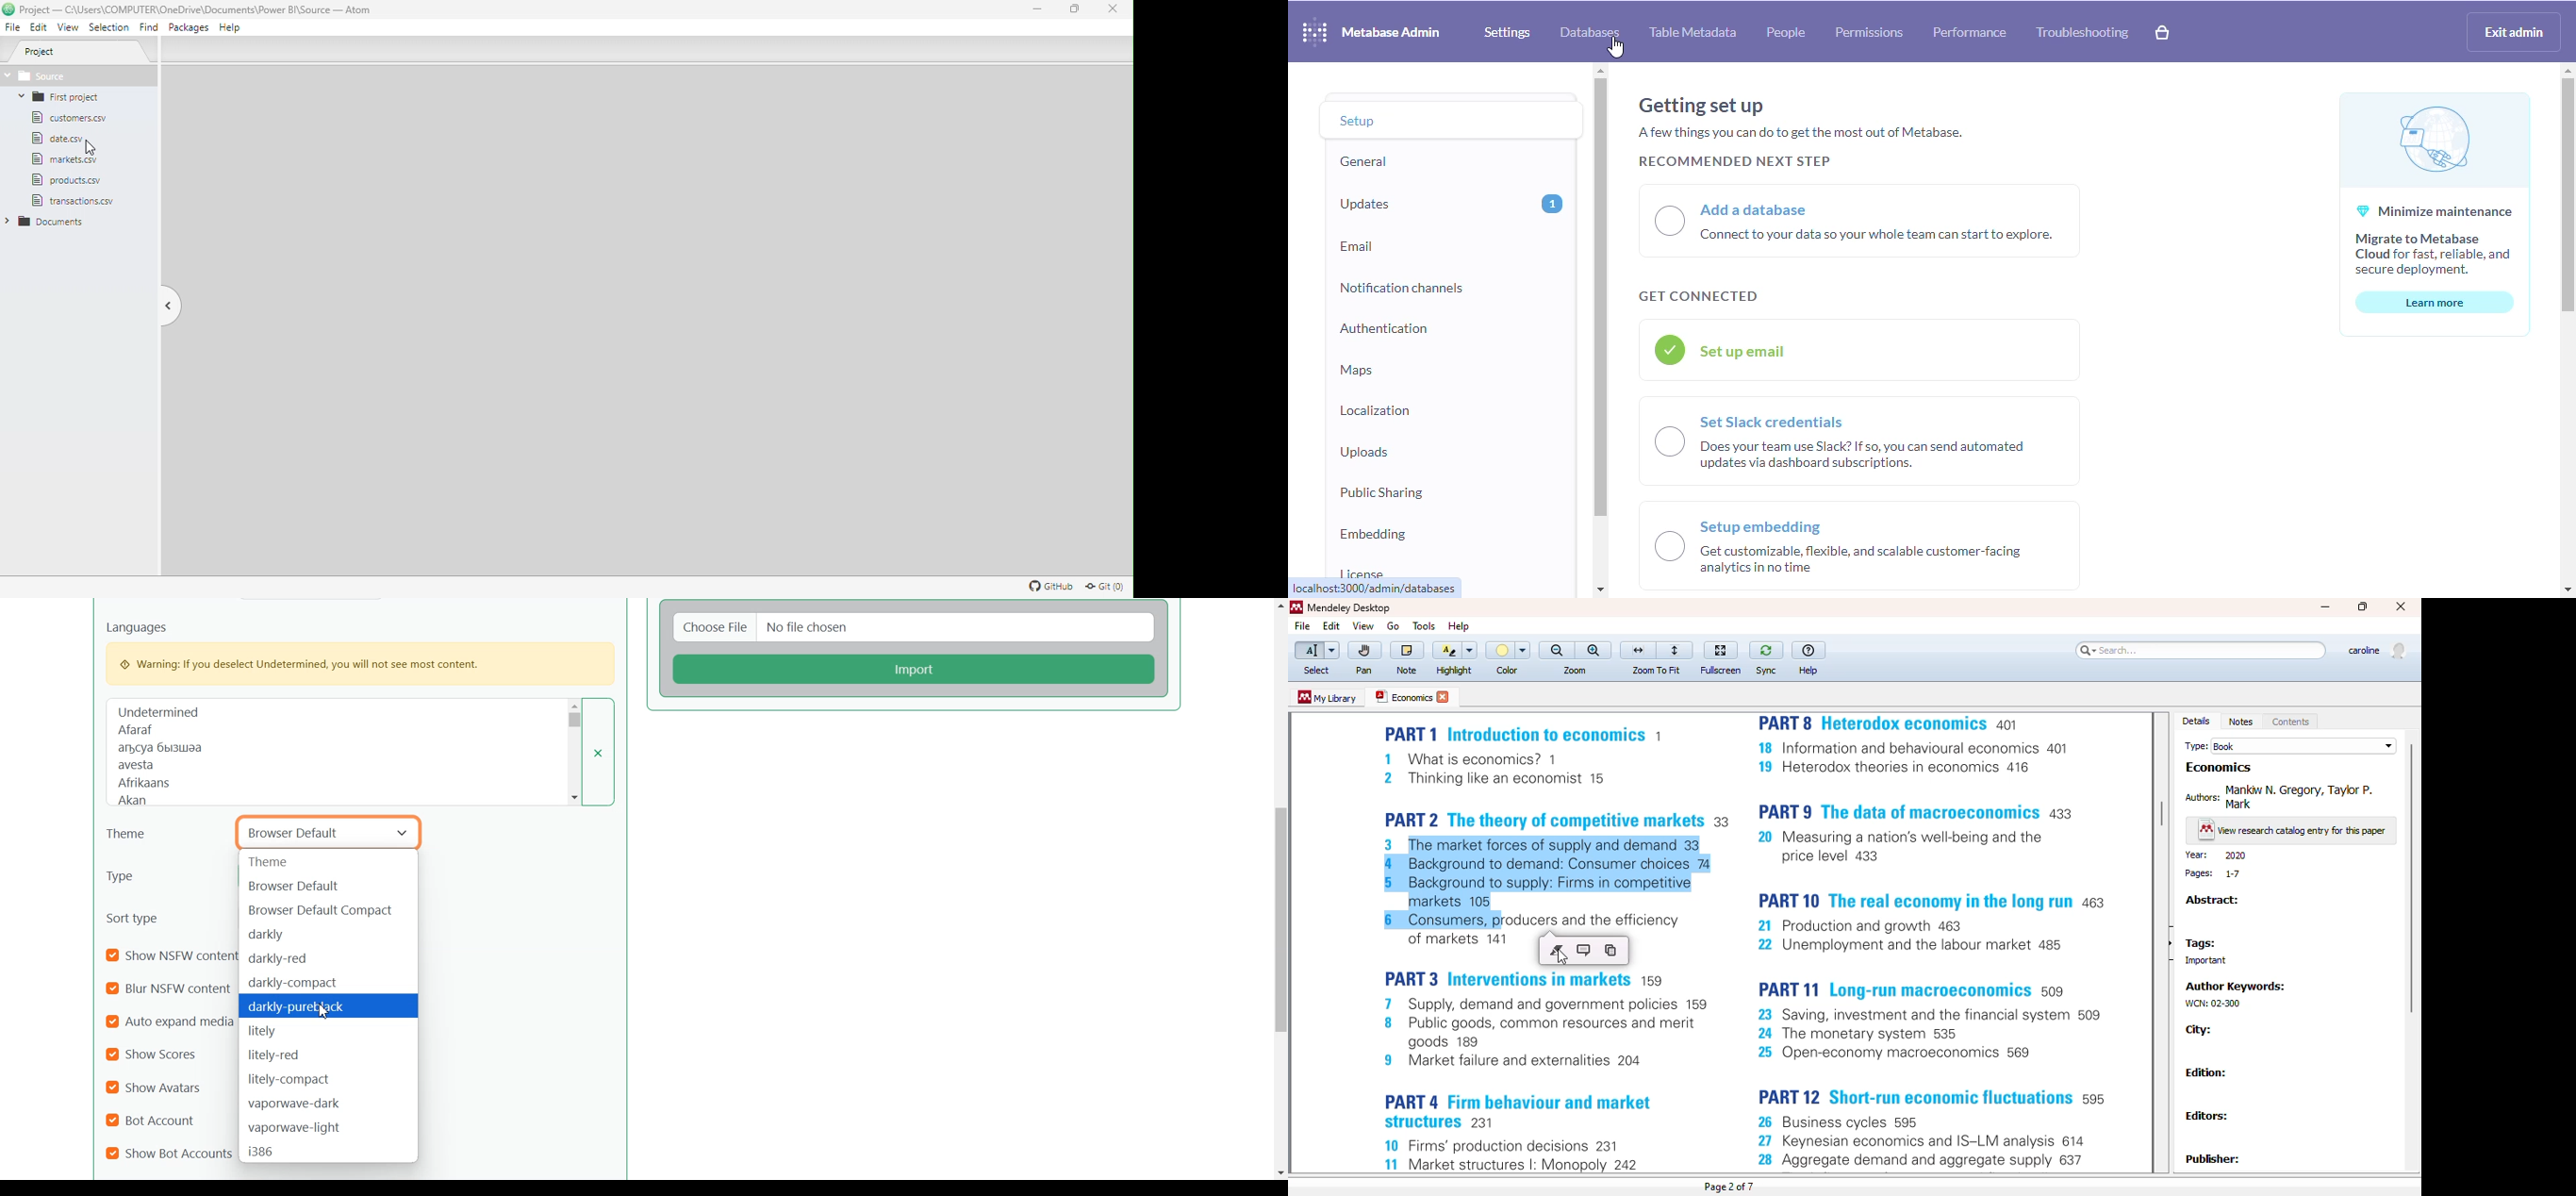 The height and width of the screenshot is (1204, 2576). Describe the element at coordinates (170, 1021) in the screenshot. I see `Auto expand media` at that location.